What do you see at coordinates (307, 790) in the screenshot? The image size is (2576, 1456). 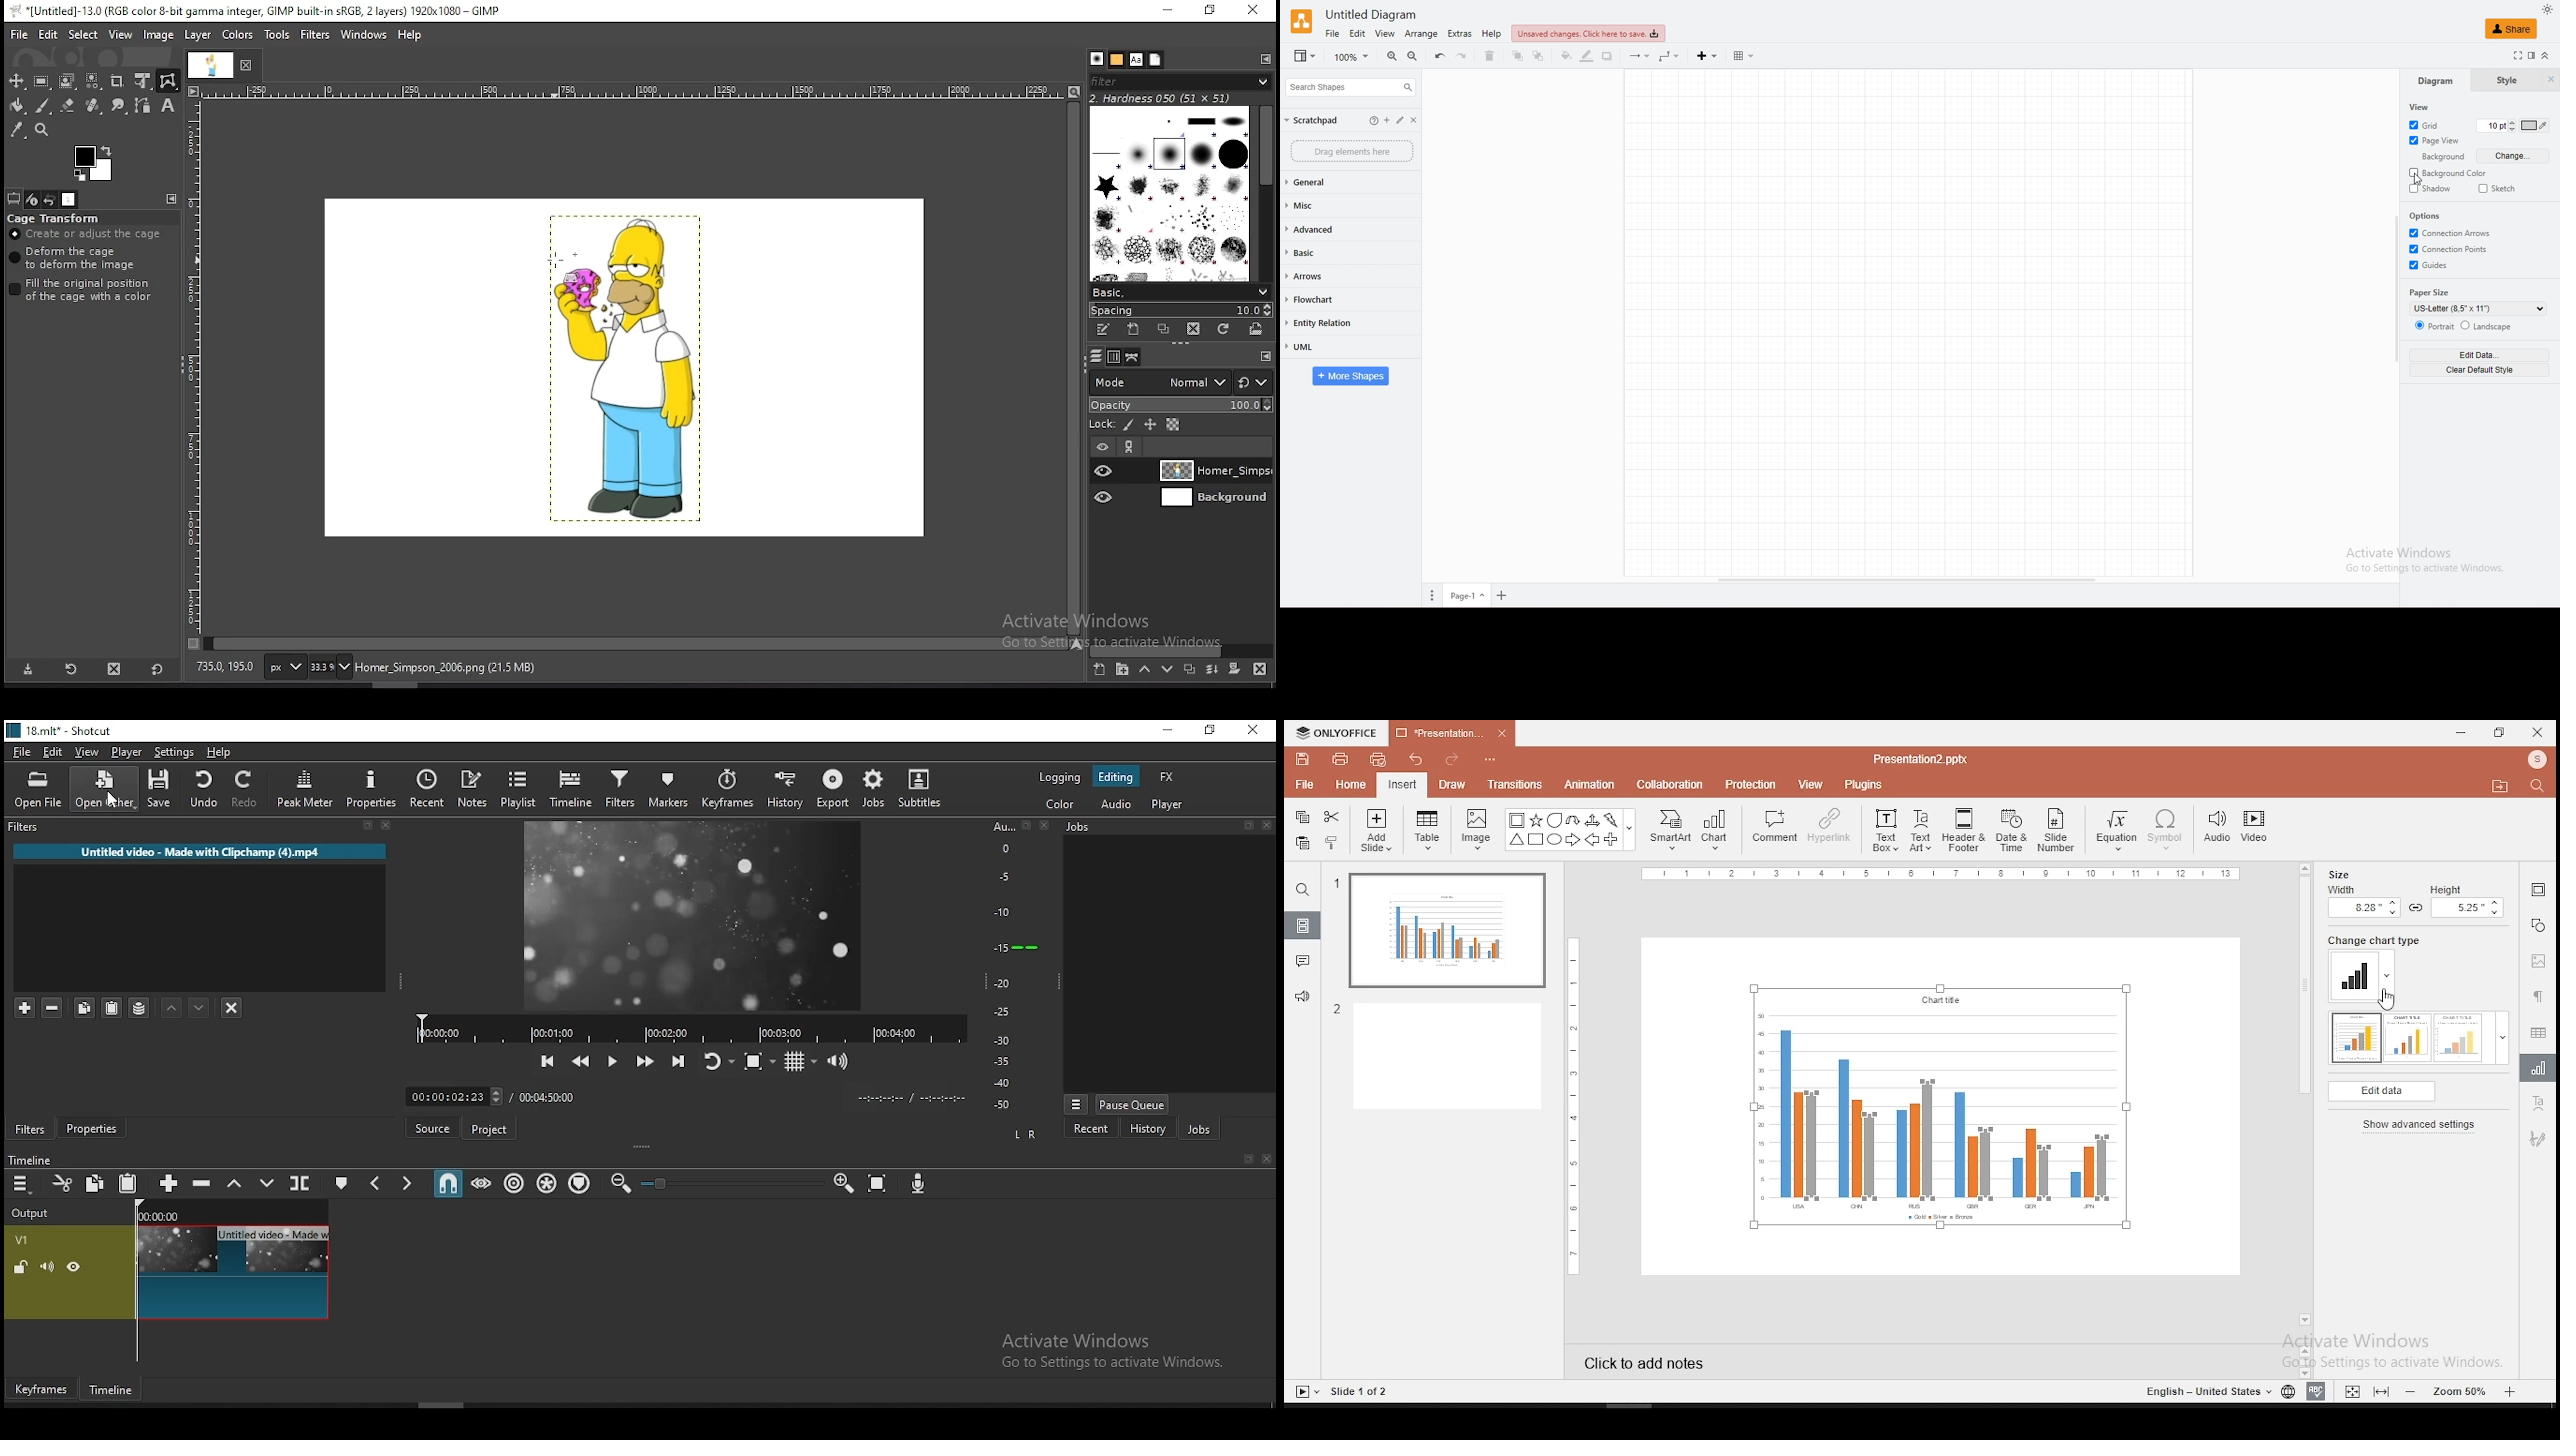 I see `peak meter` at bounding box center [307, 790].